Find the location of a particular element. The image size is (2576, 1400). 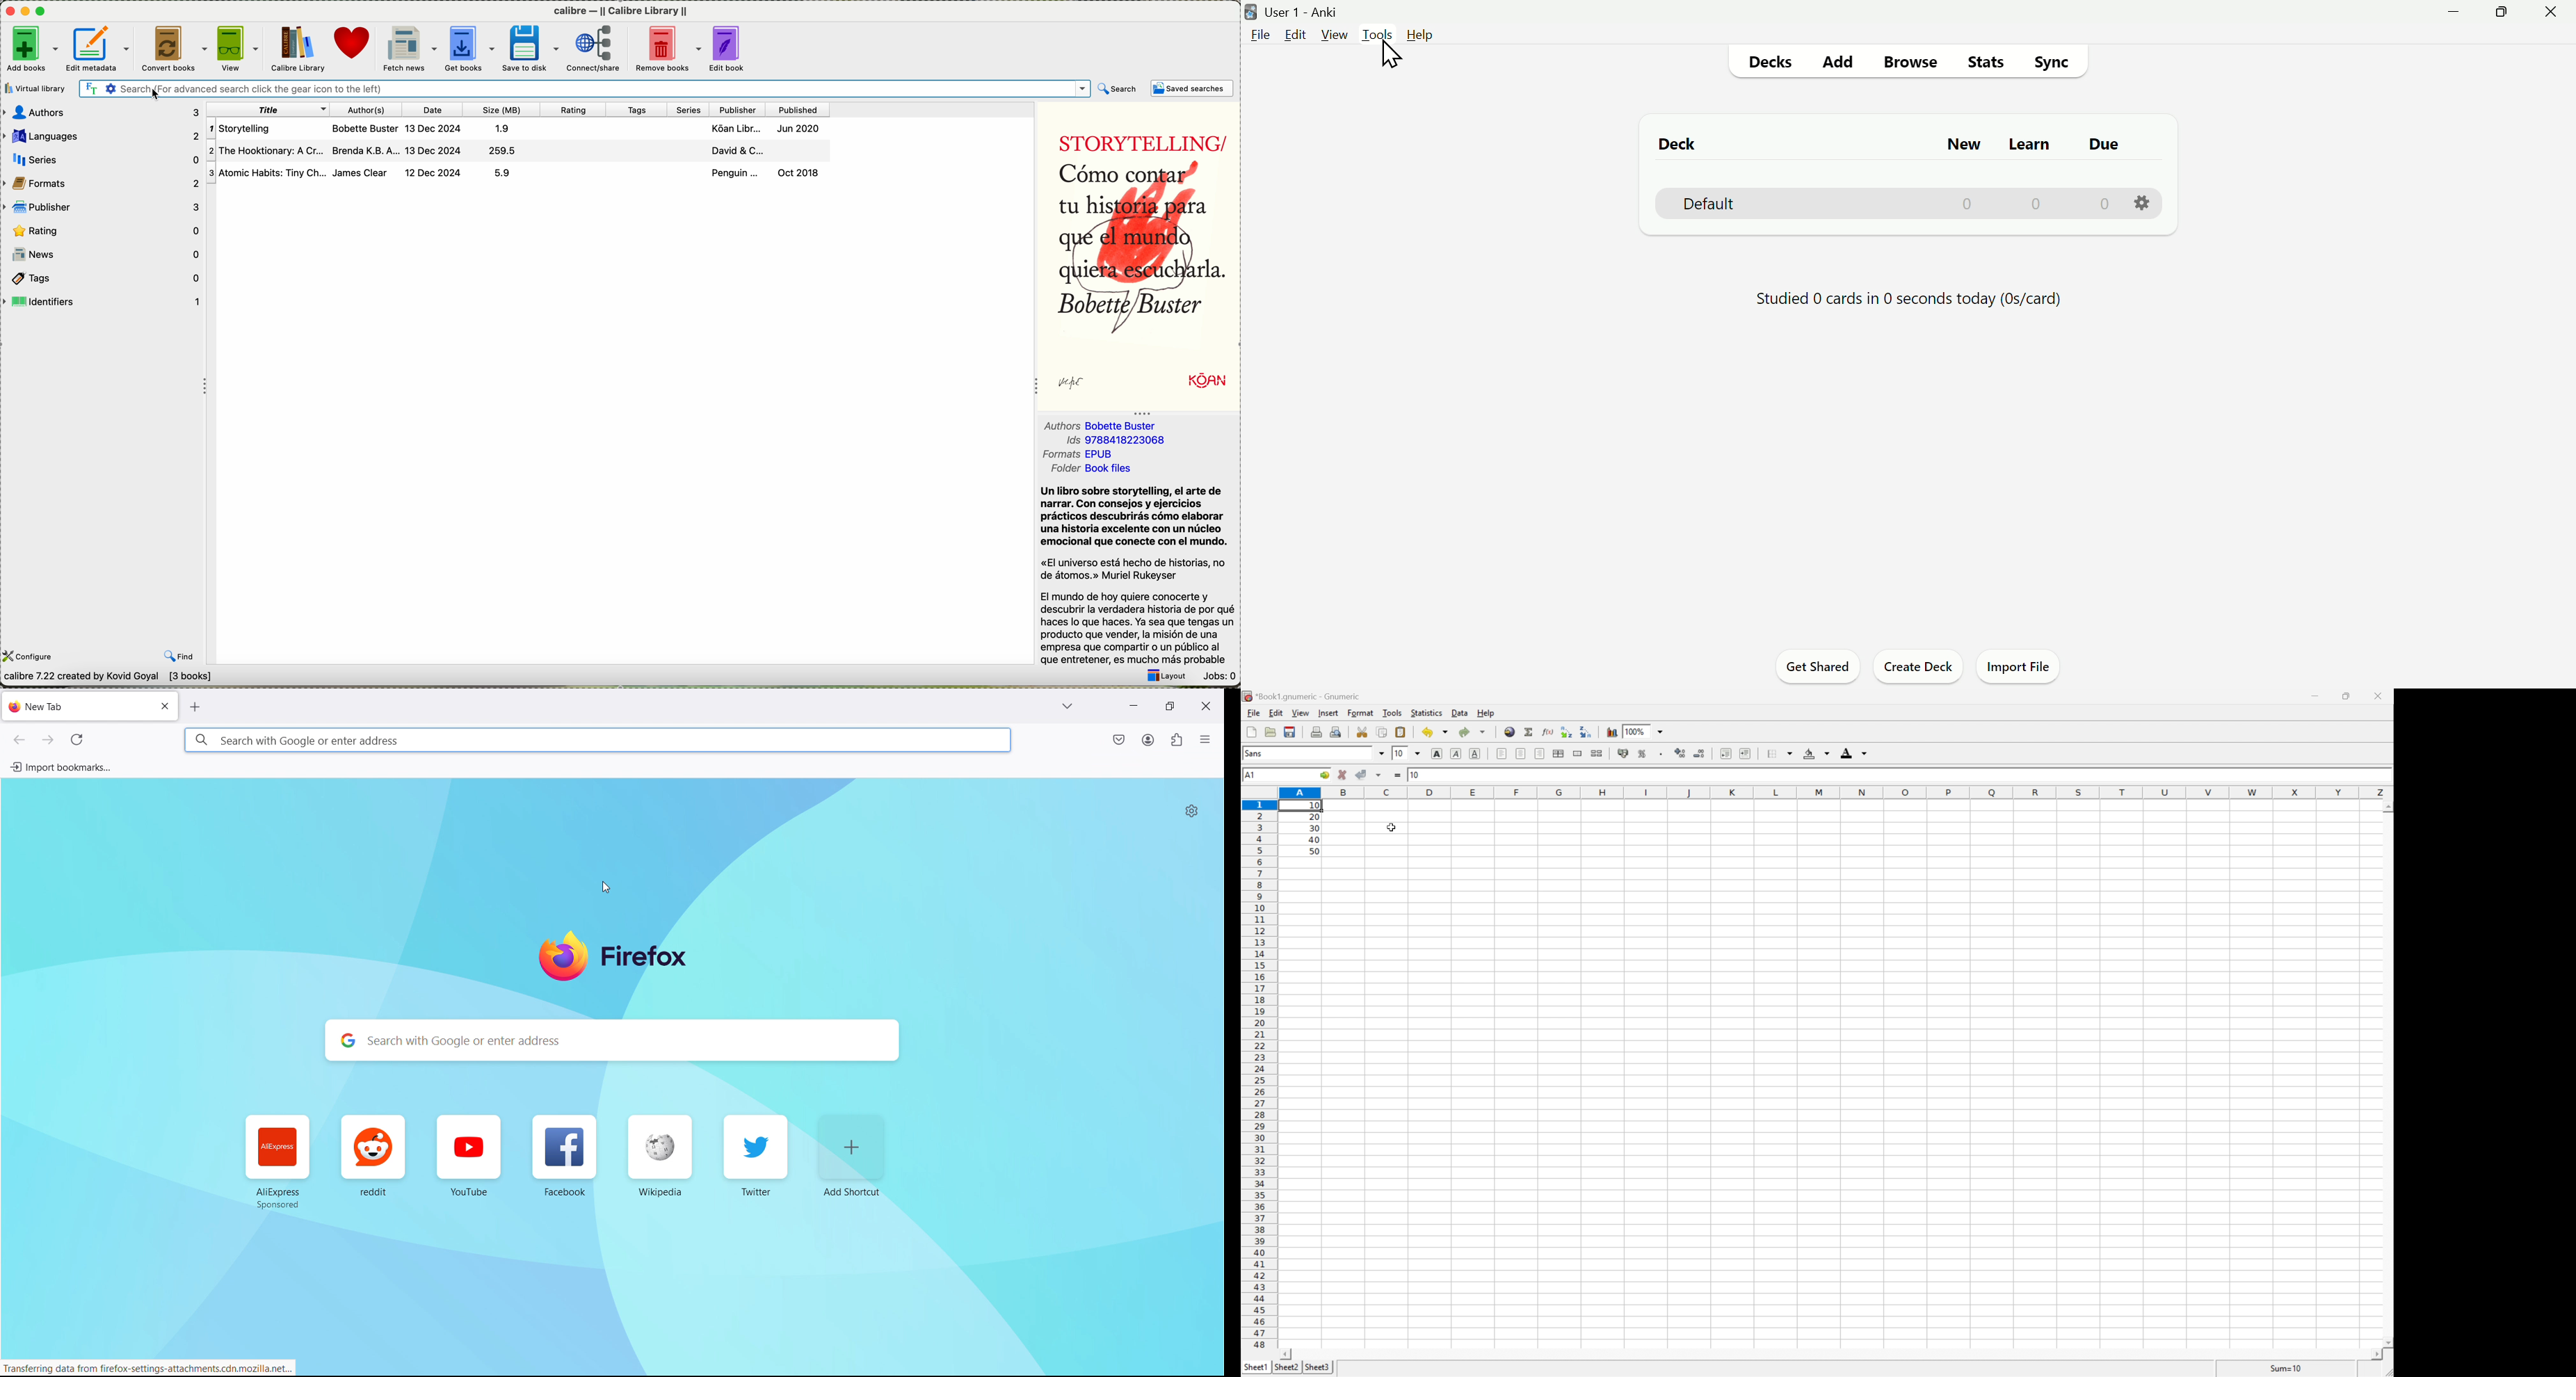

Un libro sobre storytelling, el arte ade
narrar. Con consejos y ejercicios
practicos descubriras como elaborar
una historia excelente con un ntcleo
emocional que conecte con el mundo. is located at coordinates (1135, 517).